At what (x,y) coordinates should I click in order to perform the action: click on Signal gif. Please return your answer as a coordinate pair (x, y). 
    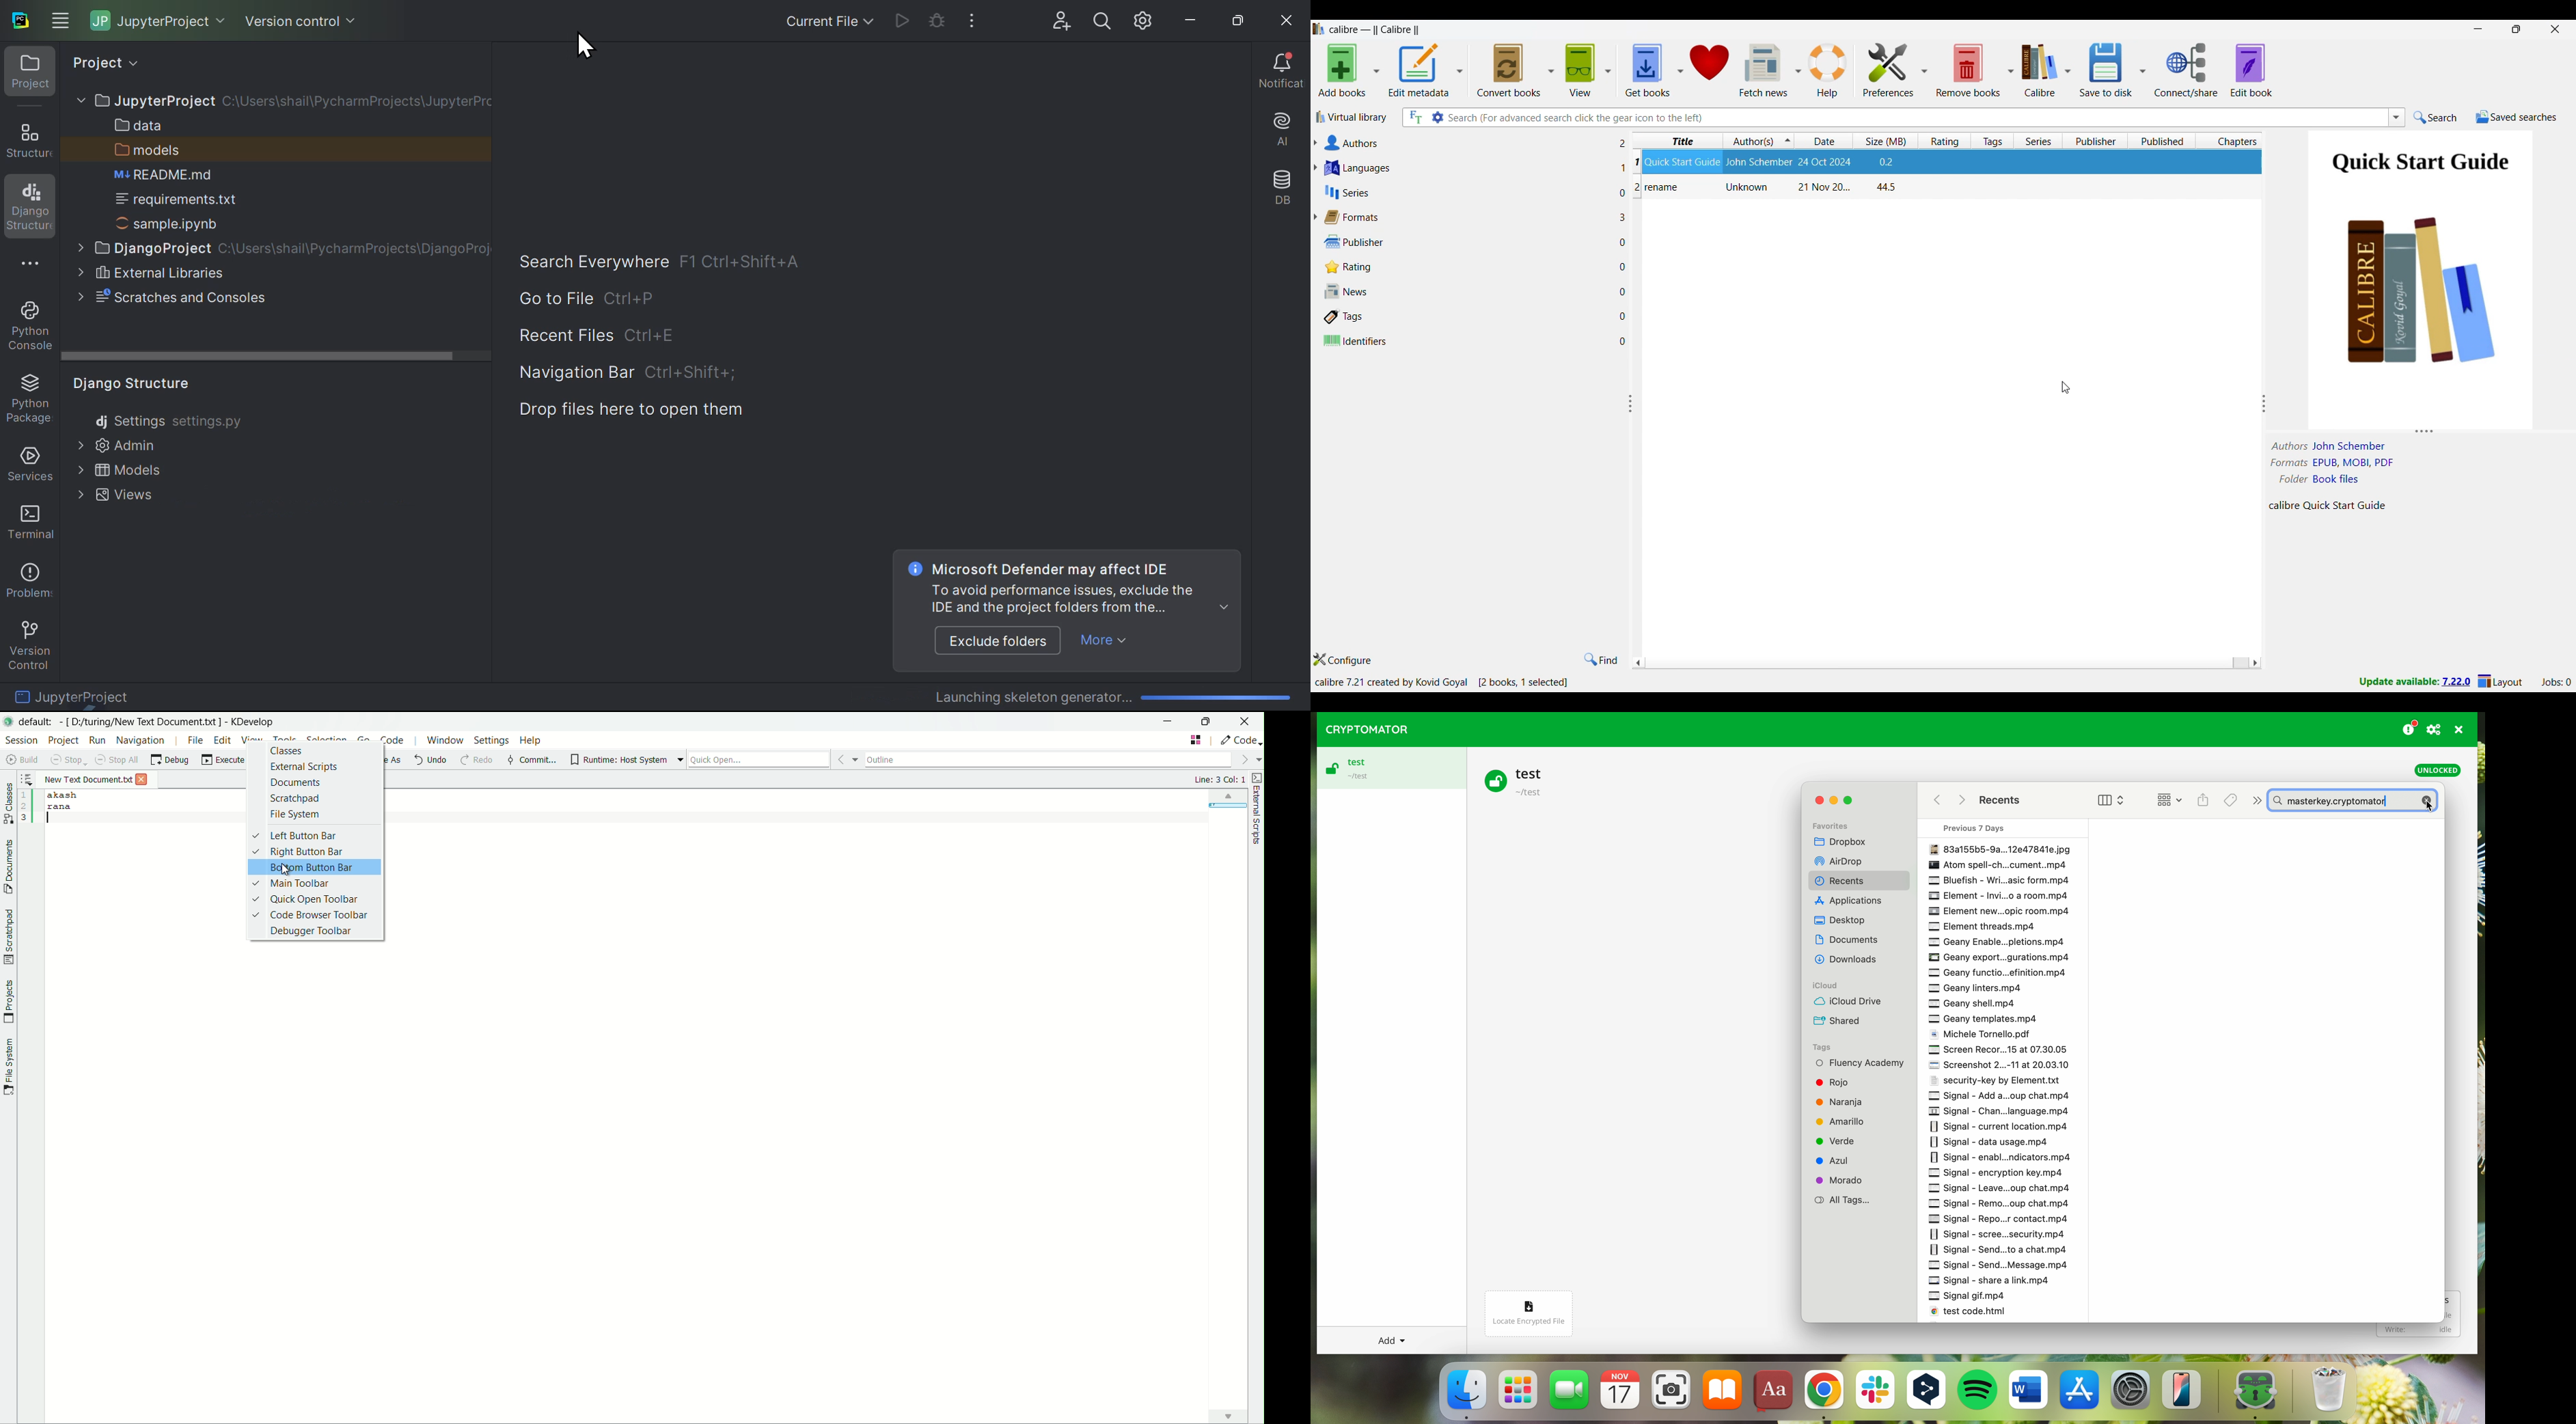
    Looking at the image, I should click on (1973, 1297).